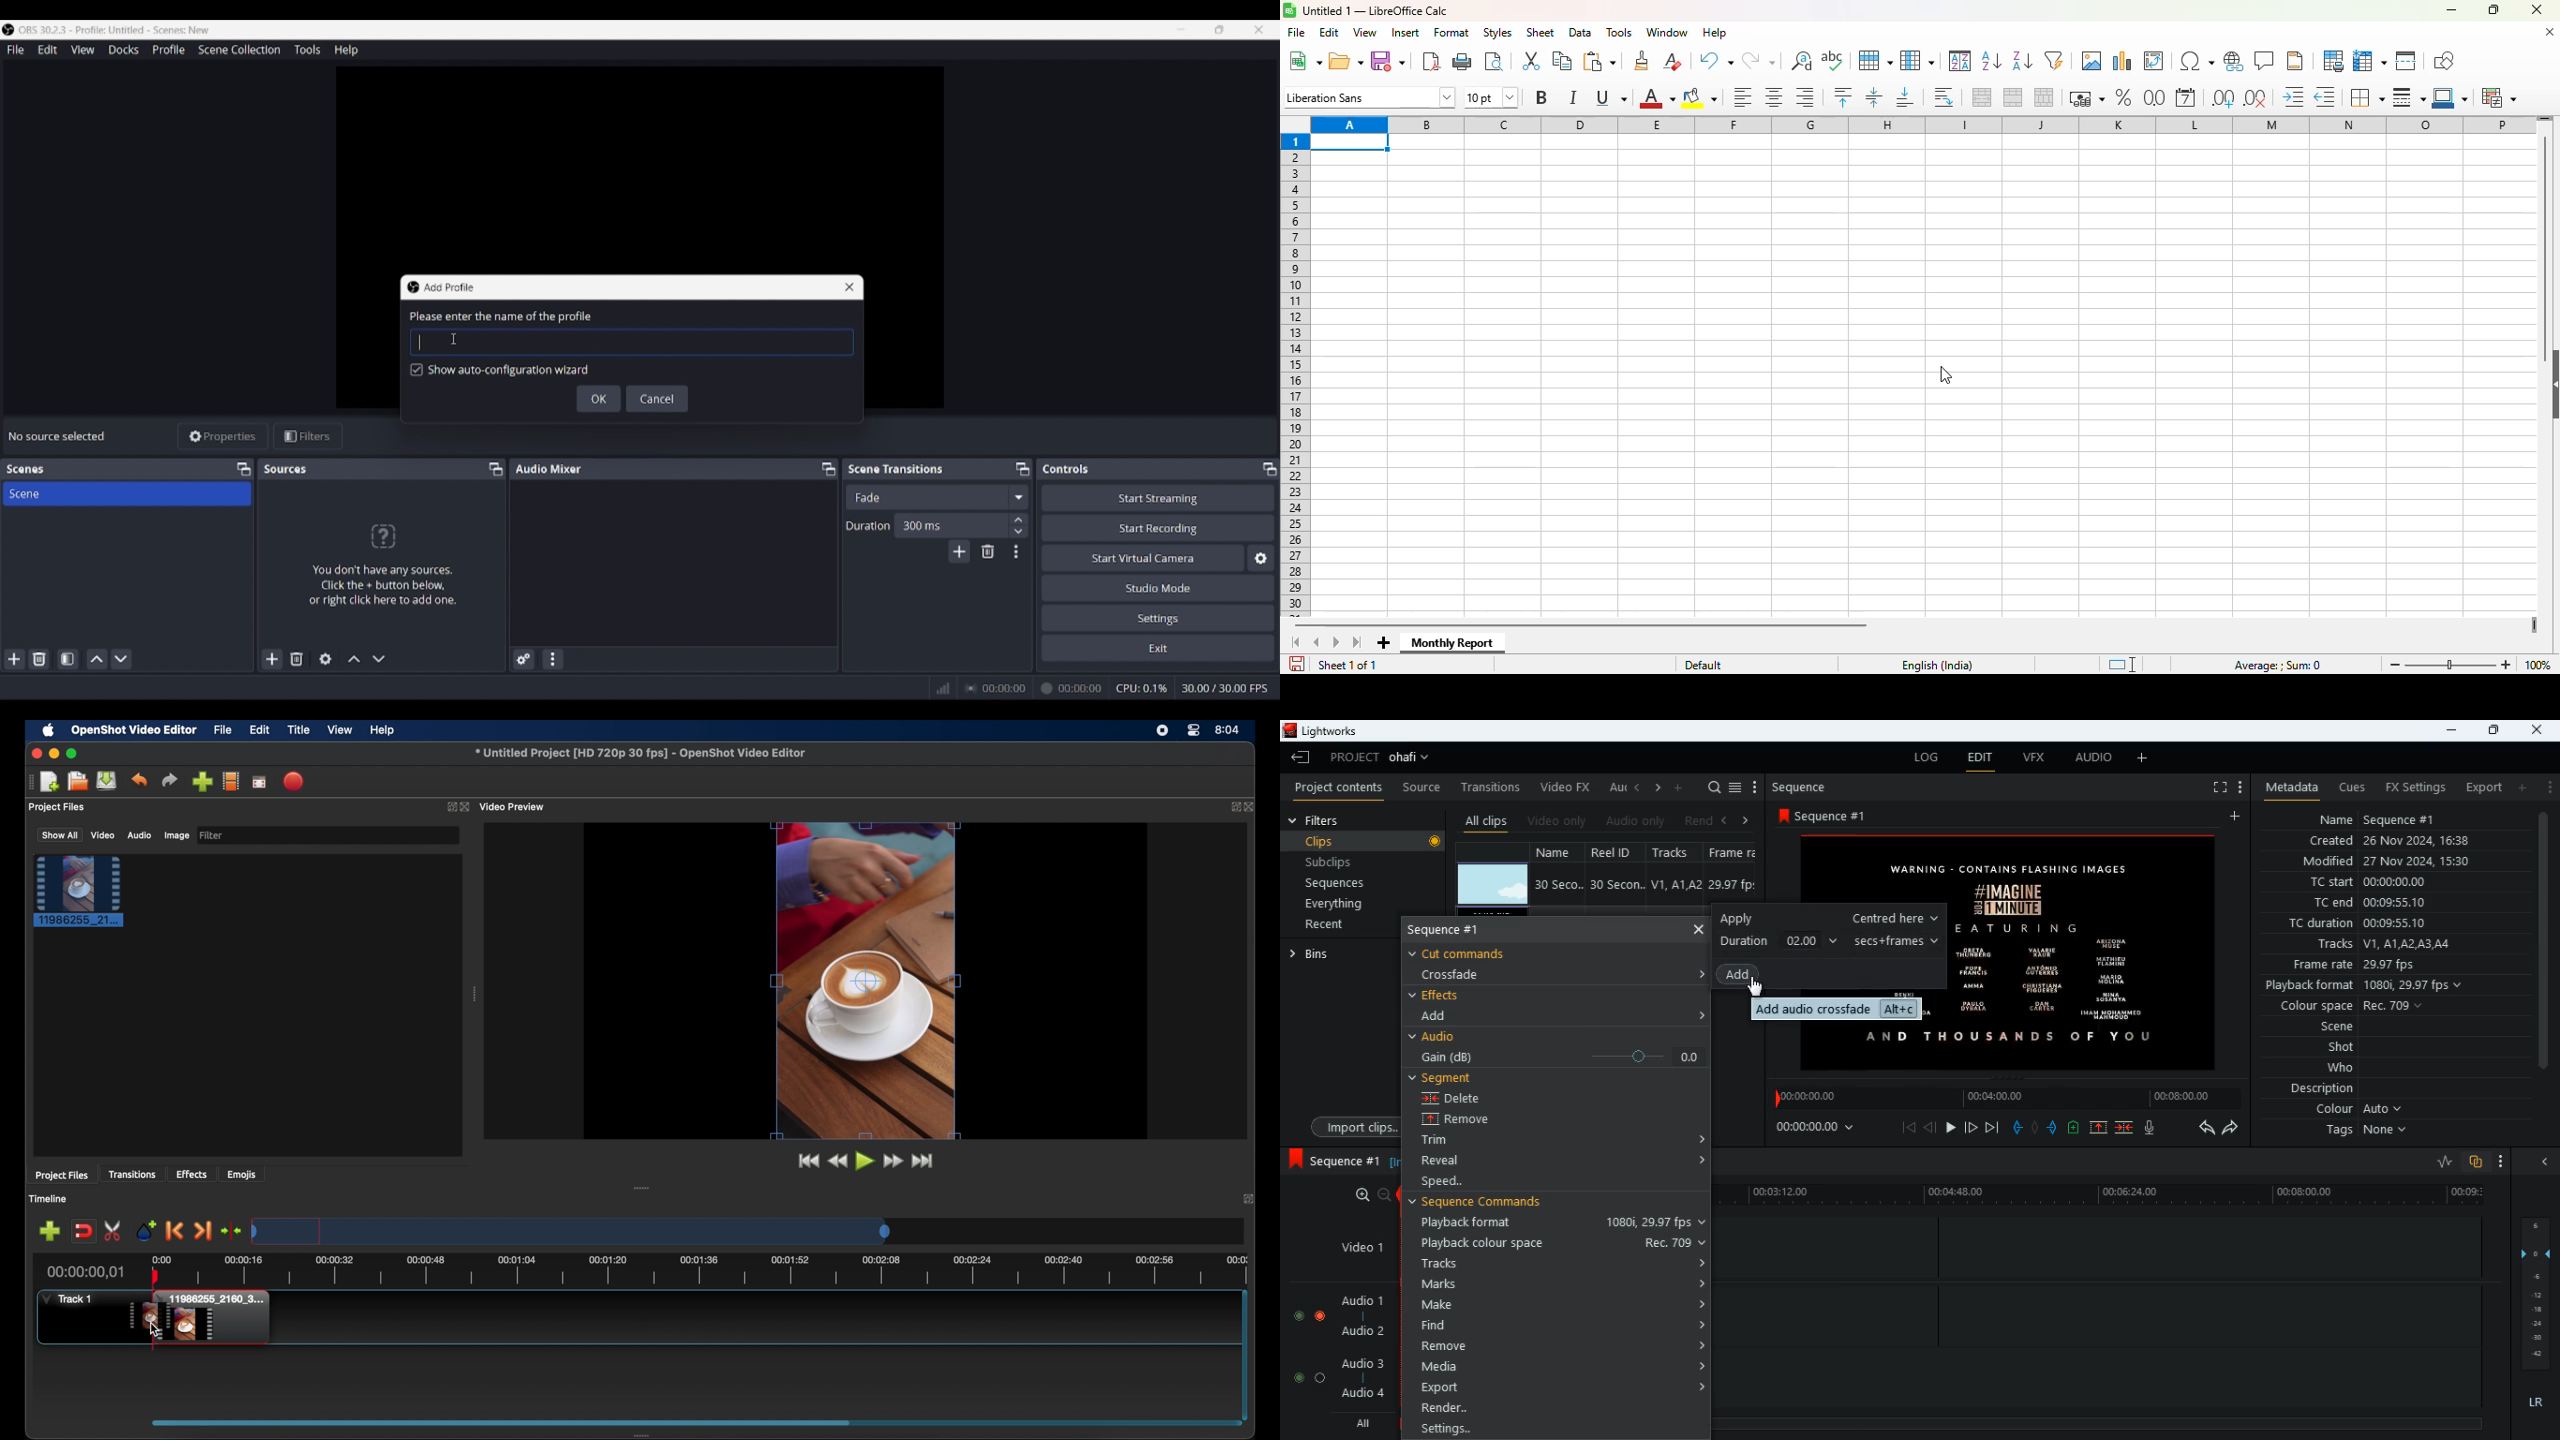 This screenshot has width=2576, height=1456. What do you see at coordinates (2154, 97) in the screenshot?
I see `format as number` at bounding box center [2154, 97].